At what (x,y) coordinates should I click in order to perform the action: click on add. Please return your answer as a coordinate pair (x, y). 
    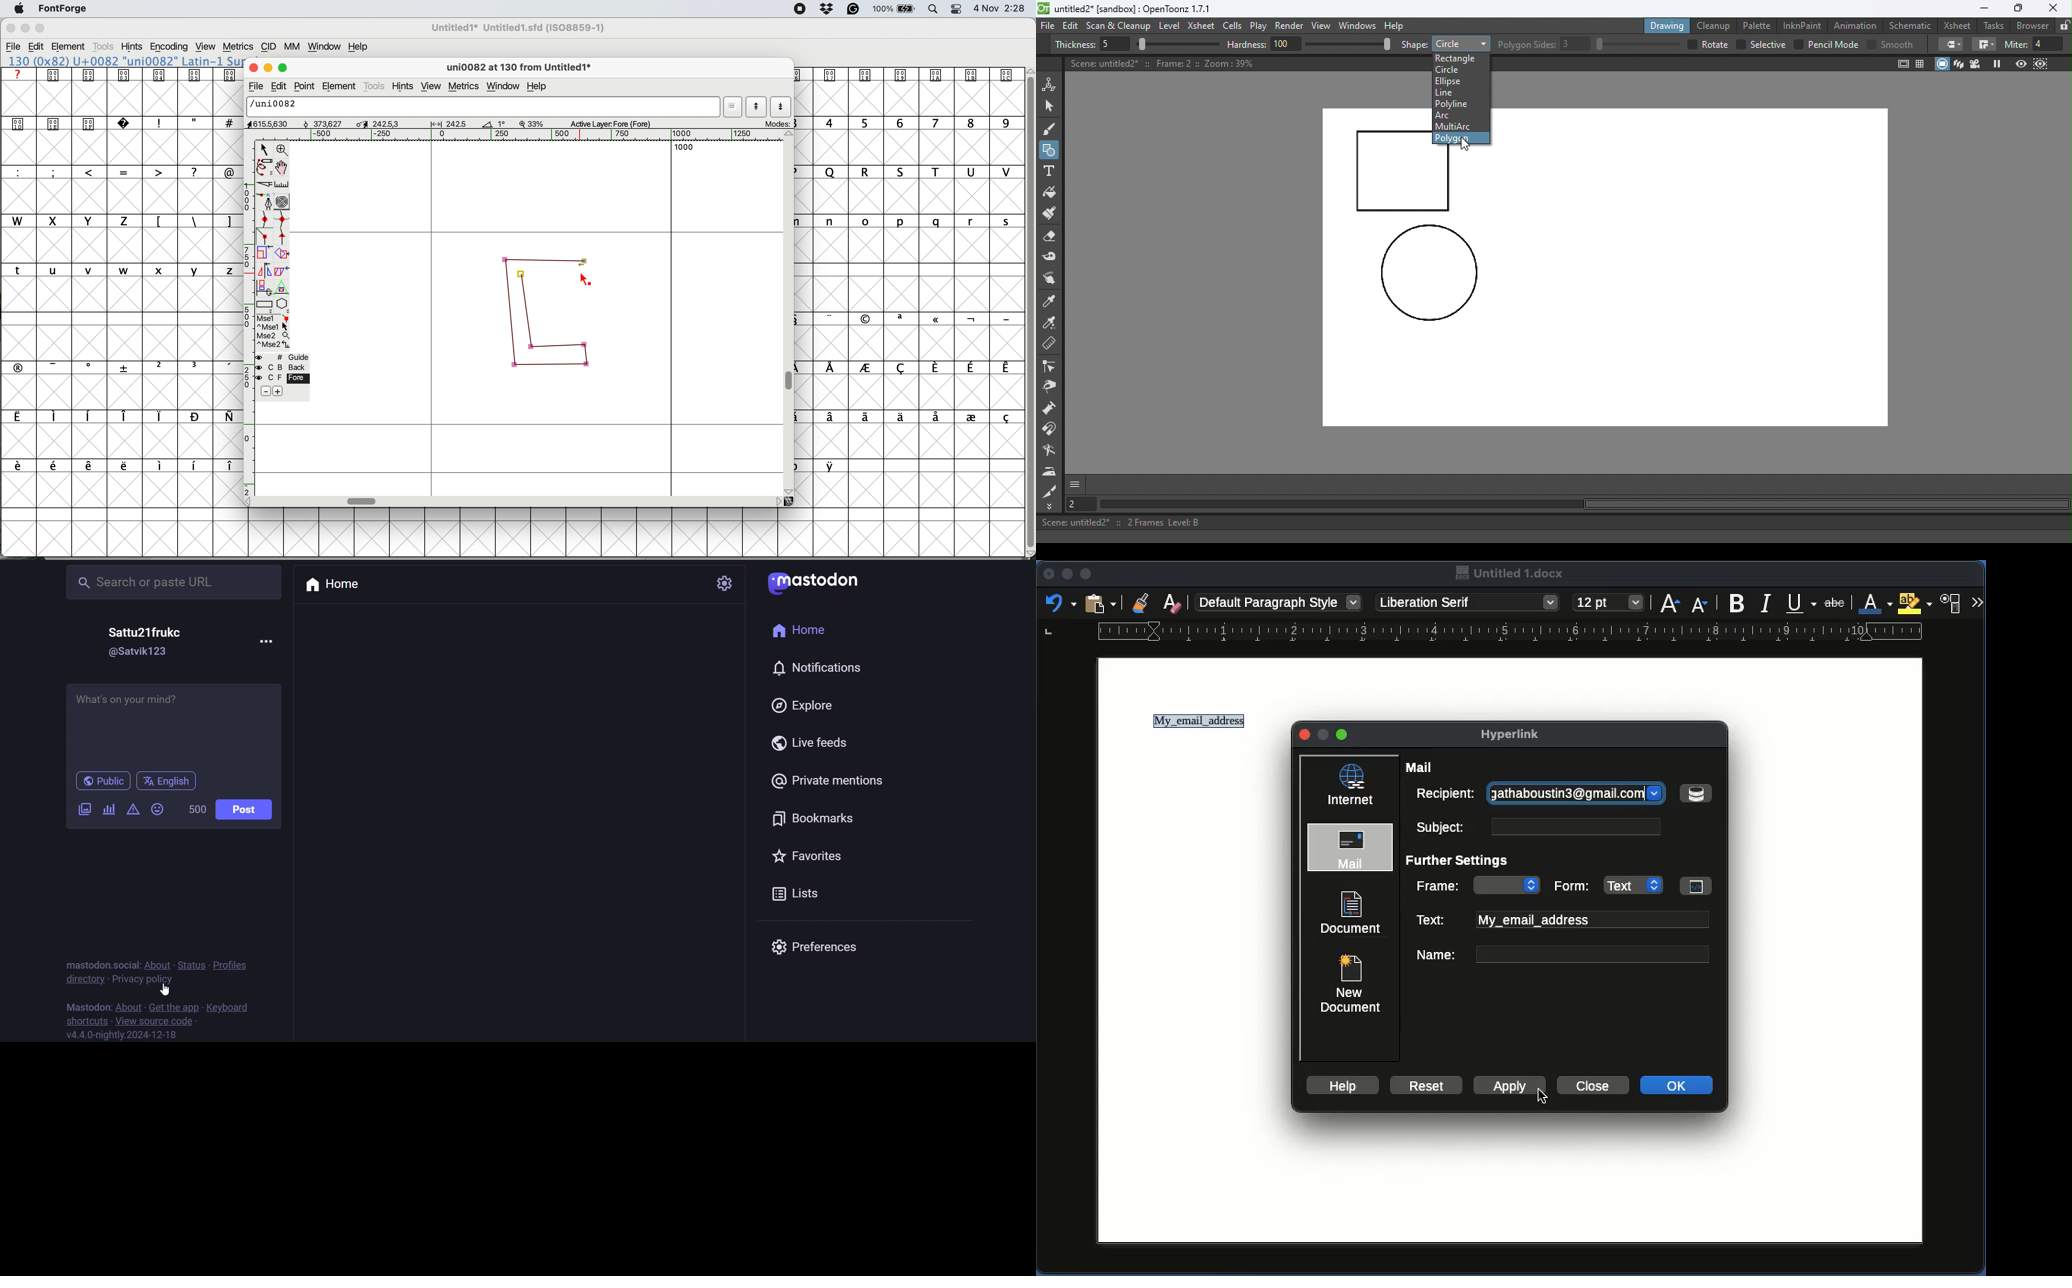
    Looking at the image, I should click on (277, 392).